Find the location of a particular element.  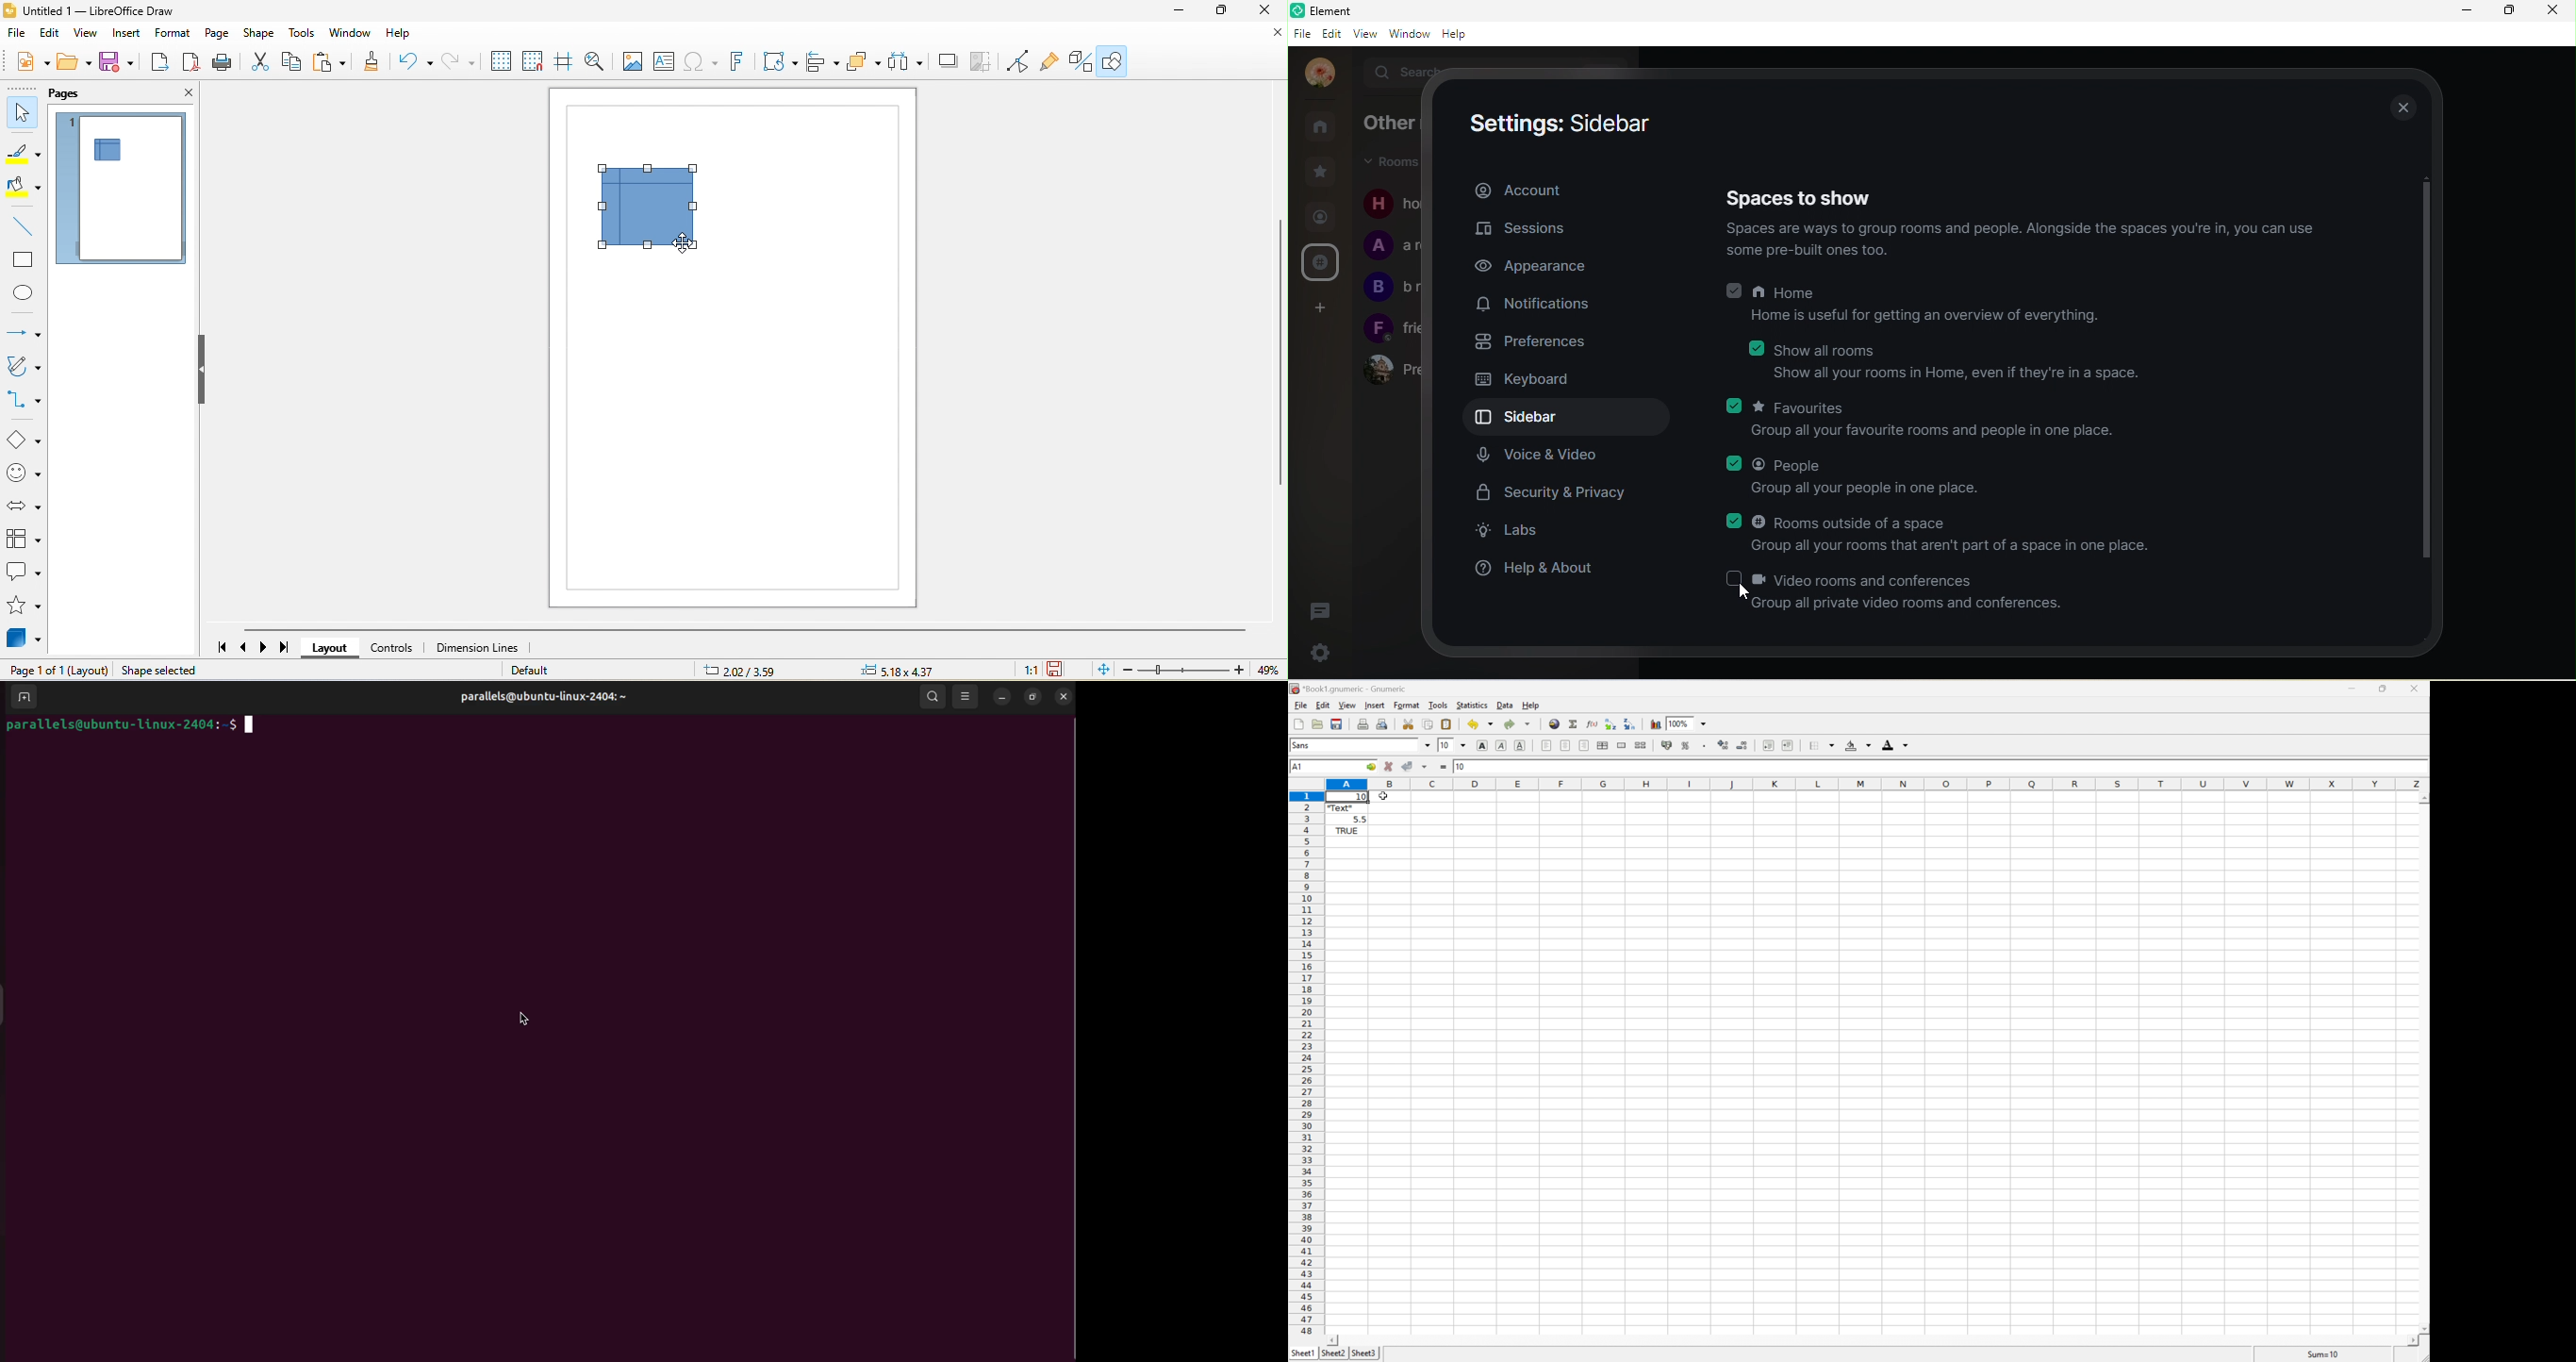

Increase number of decimals displayed is located at coordinates (1723, 745).